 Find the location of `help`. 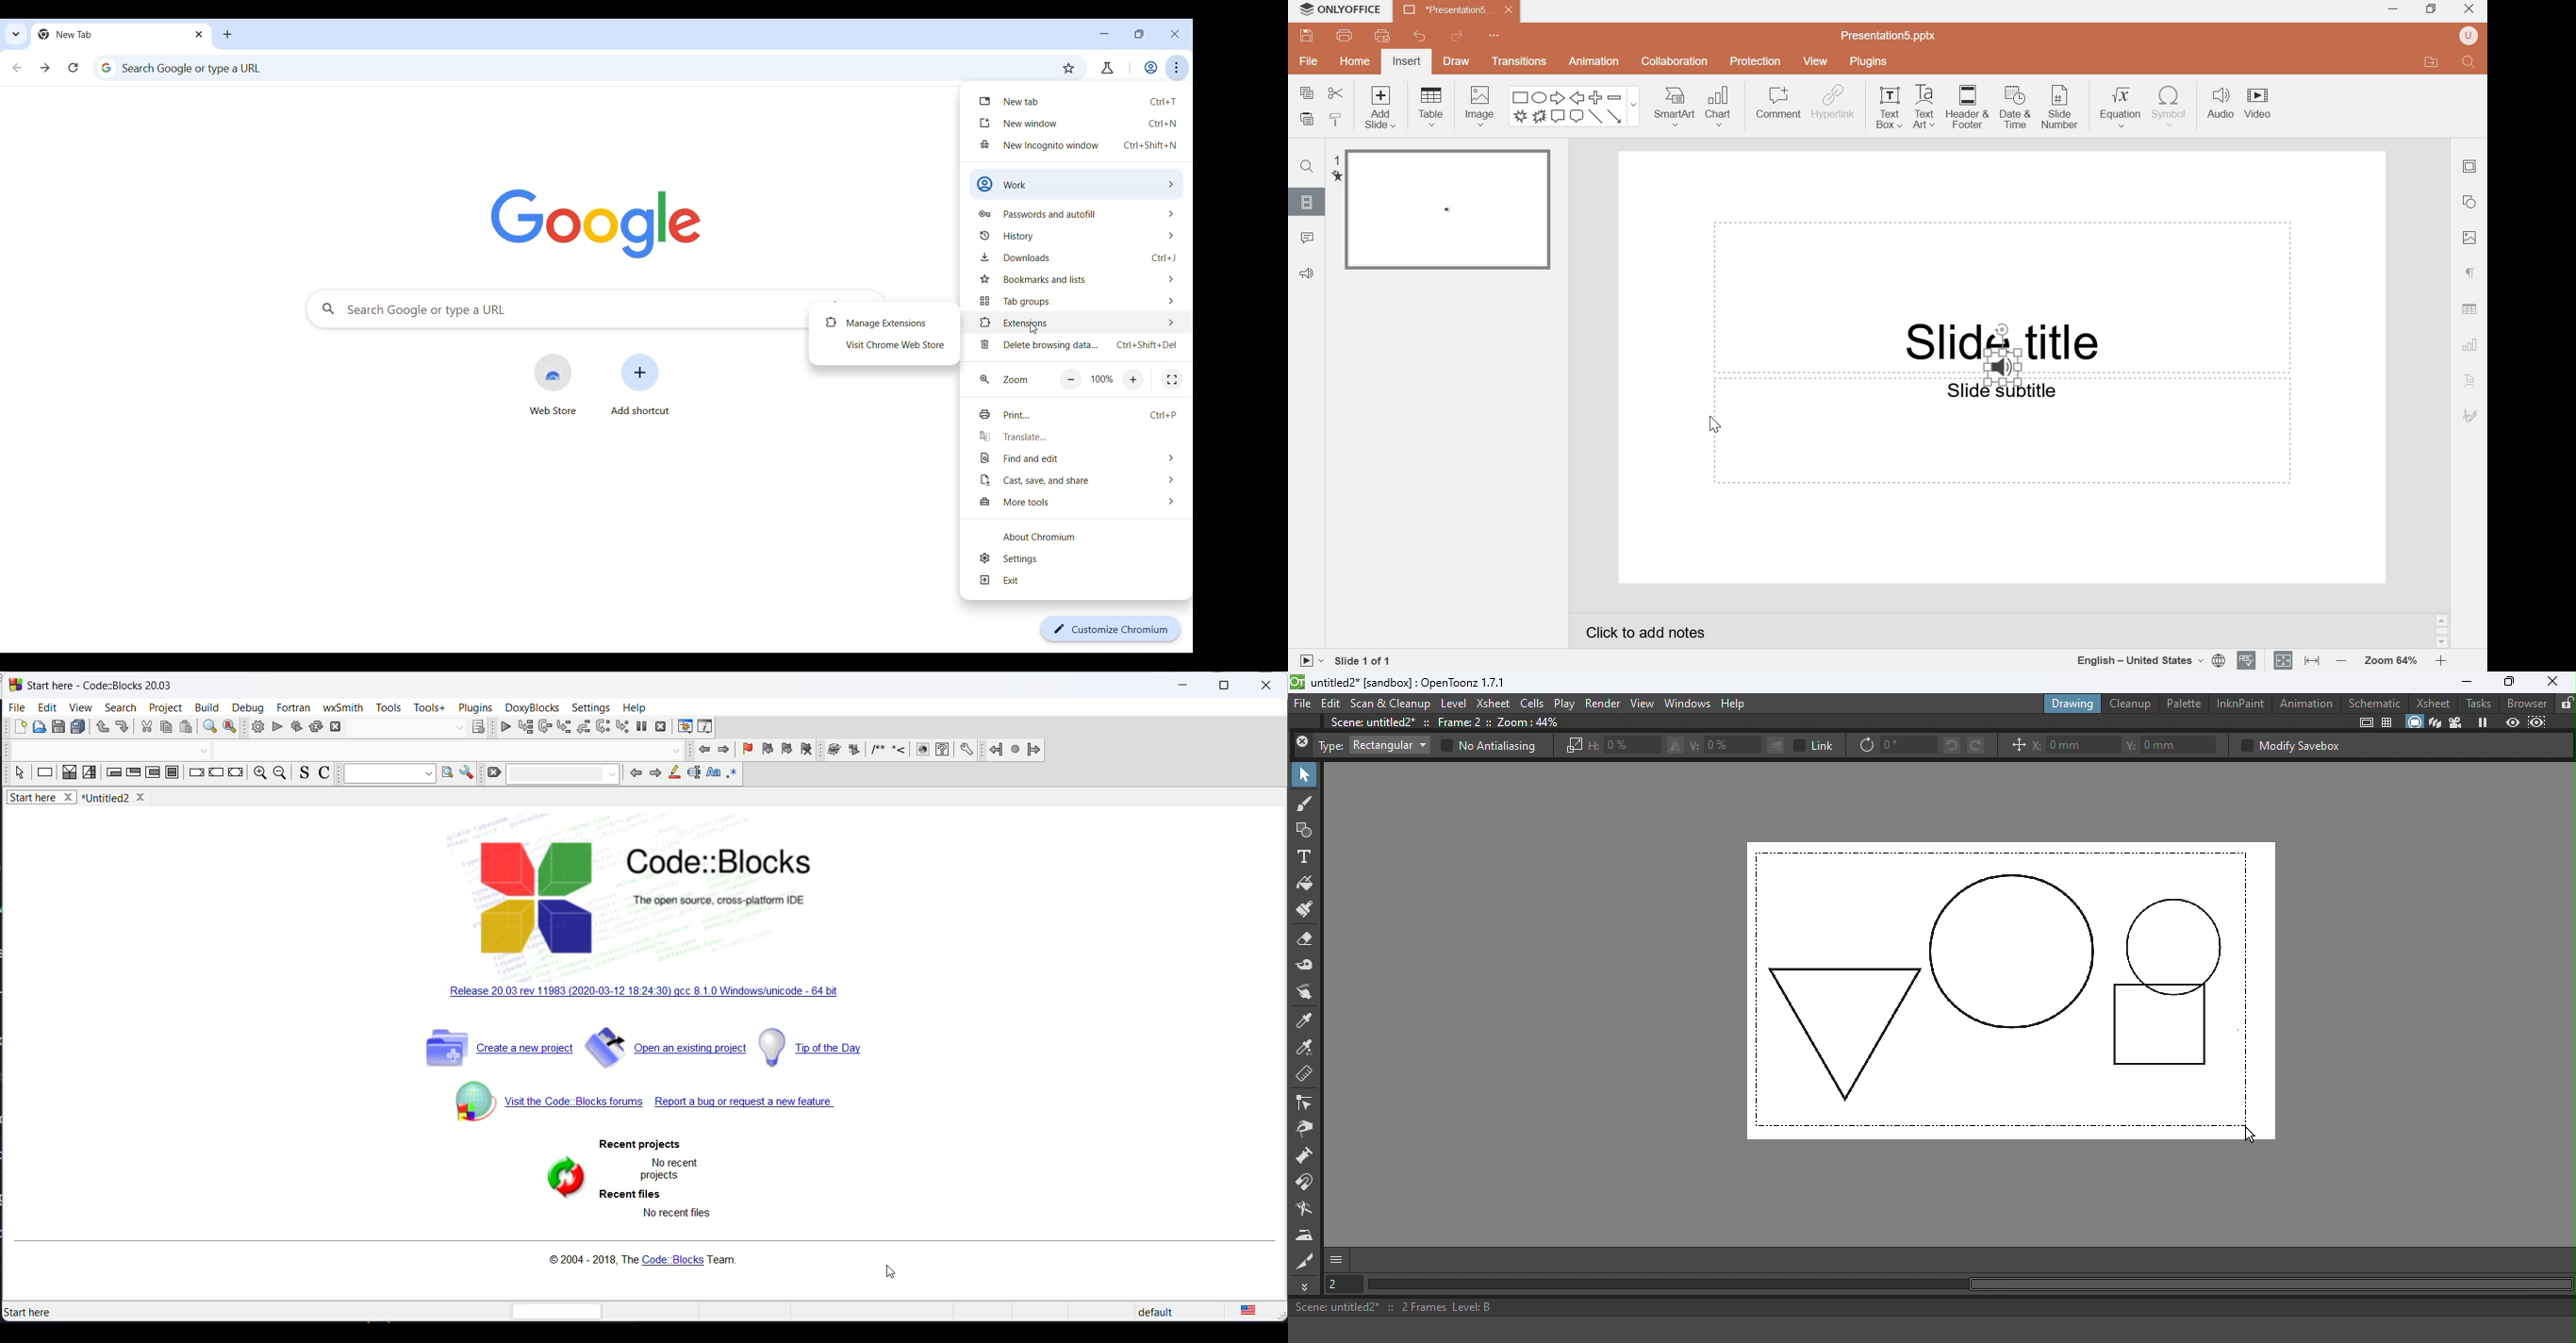

help is located at coordinates (635, 706).